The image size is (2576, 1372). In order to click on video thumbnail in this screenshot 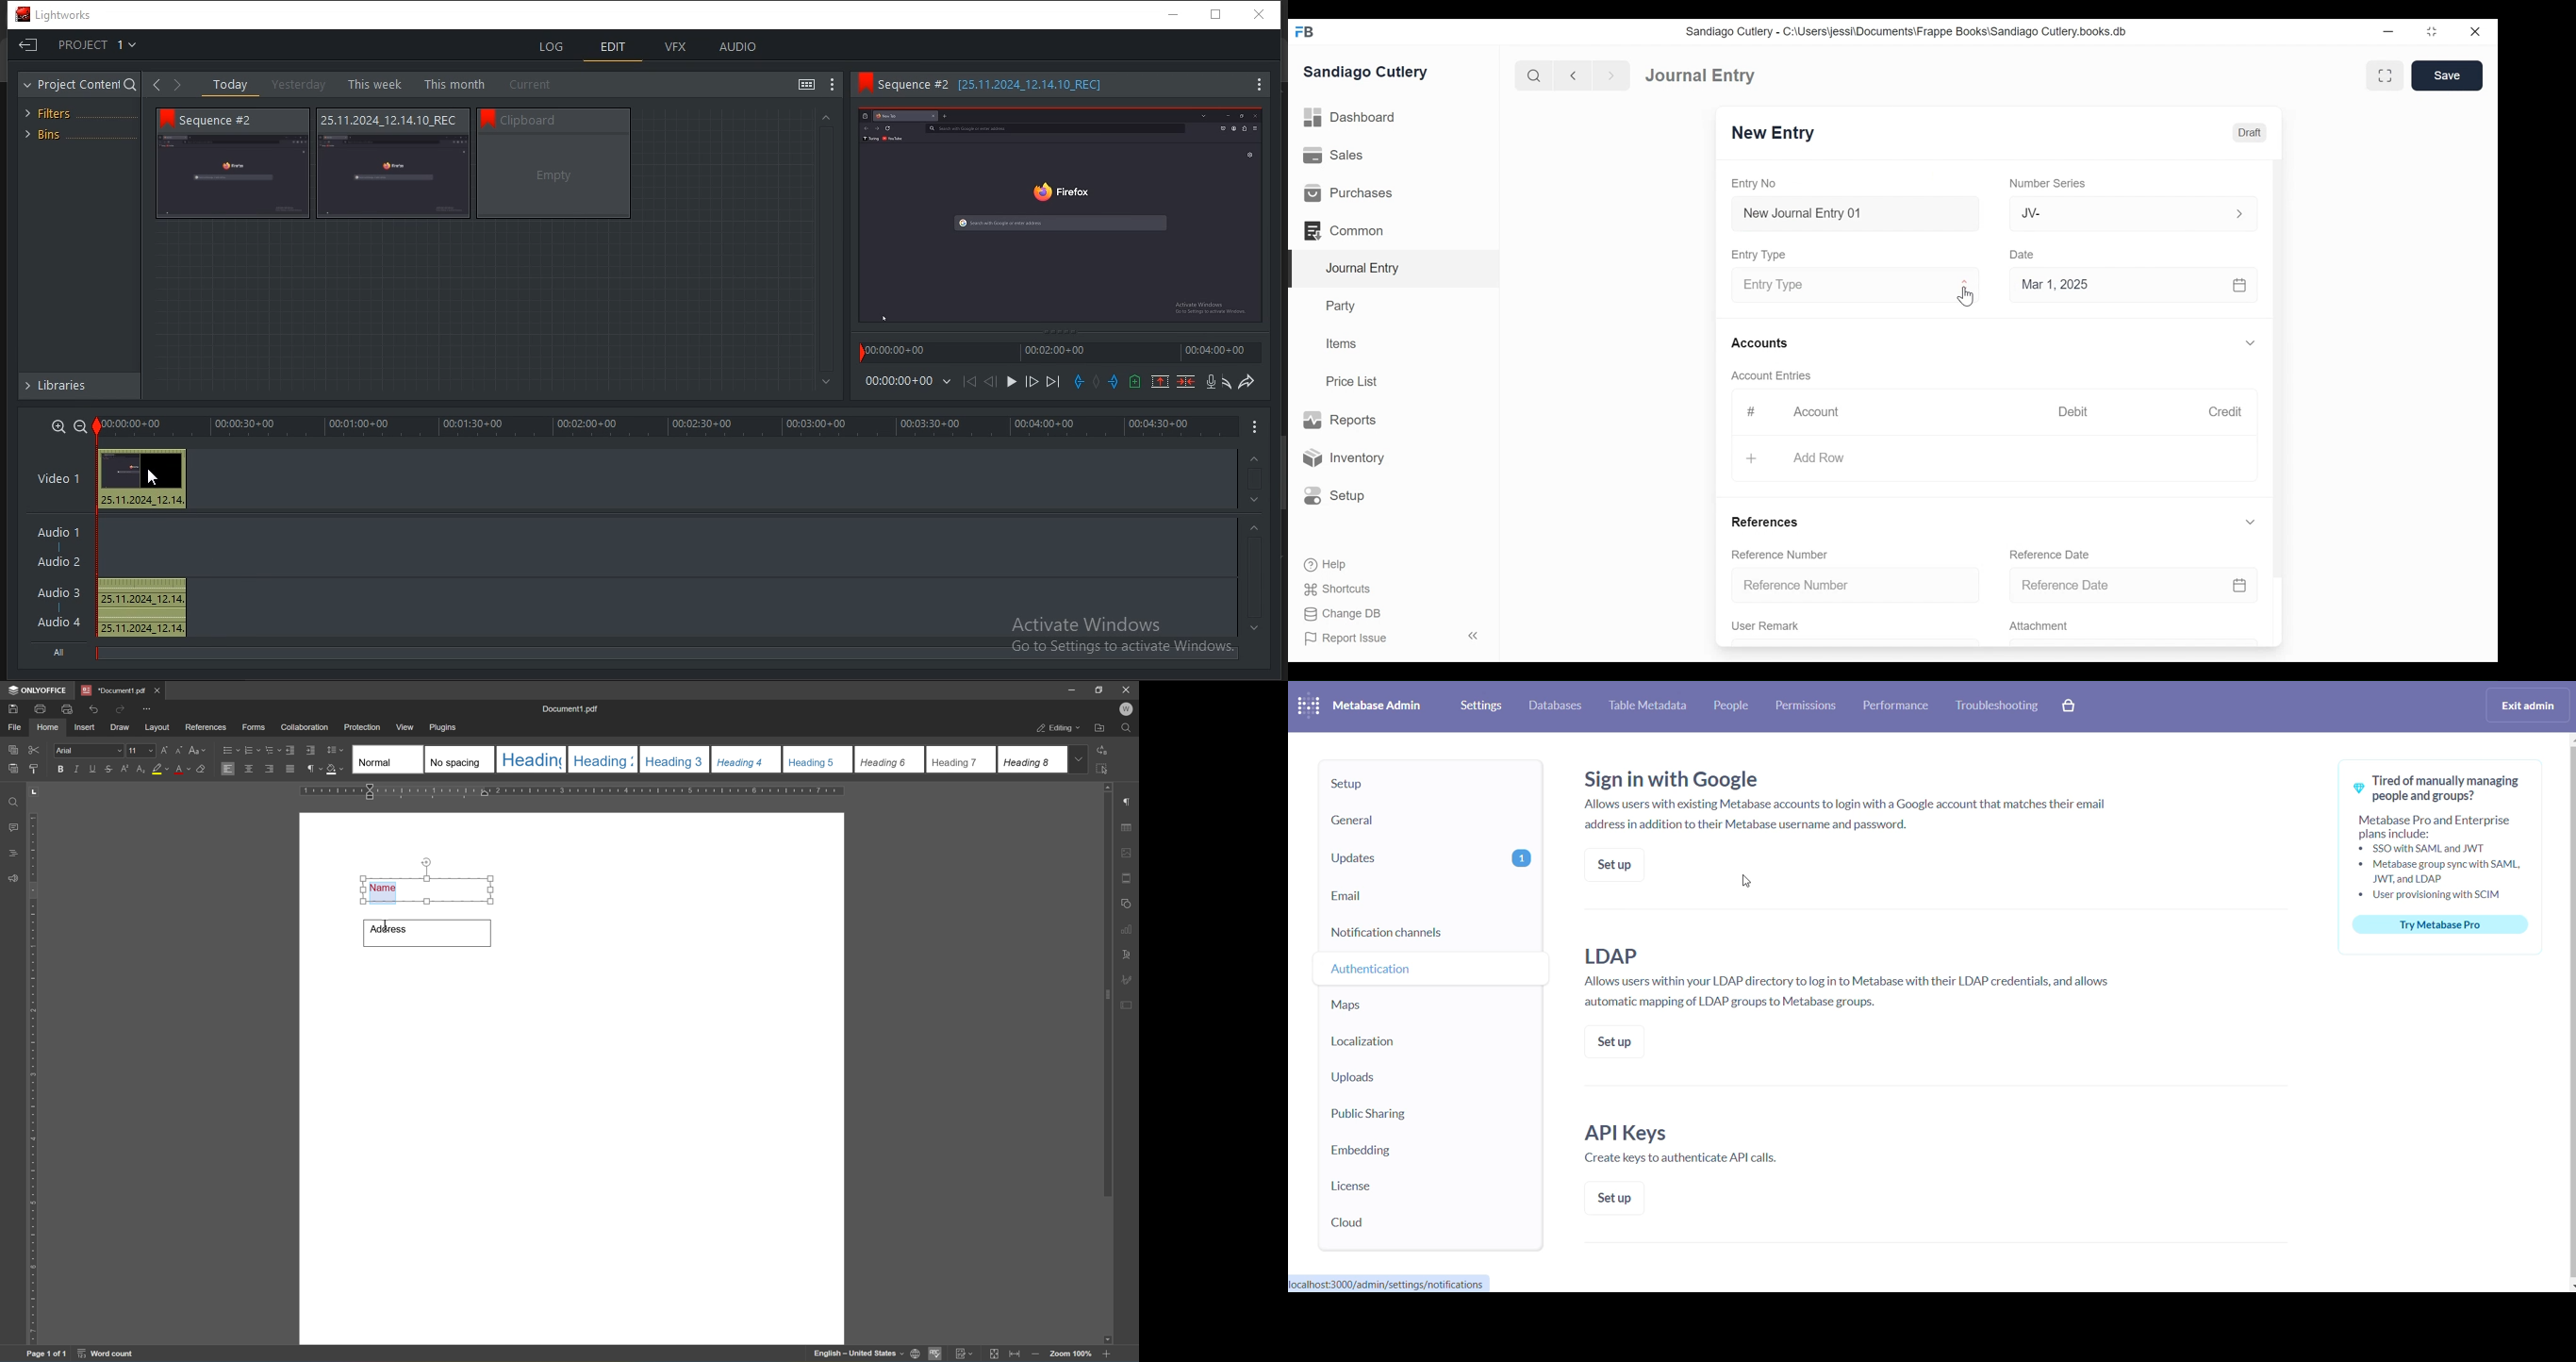, I will do `click(395, 176)`.